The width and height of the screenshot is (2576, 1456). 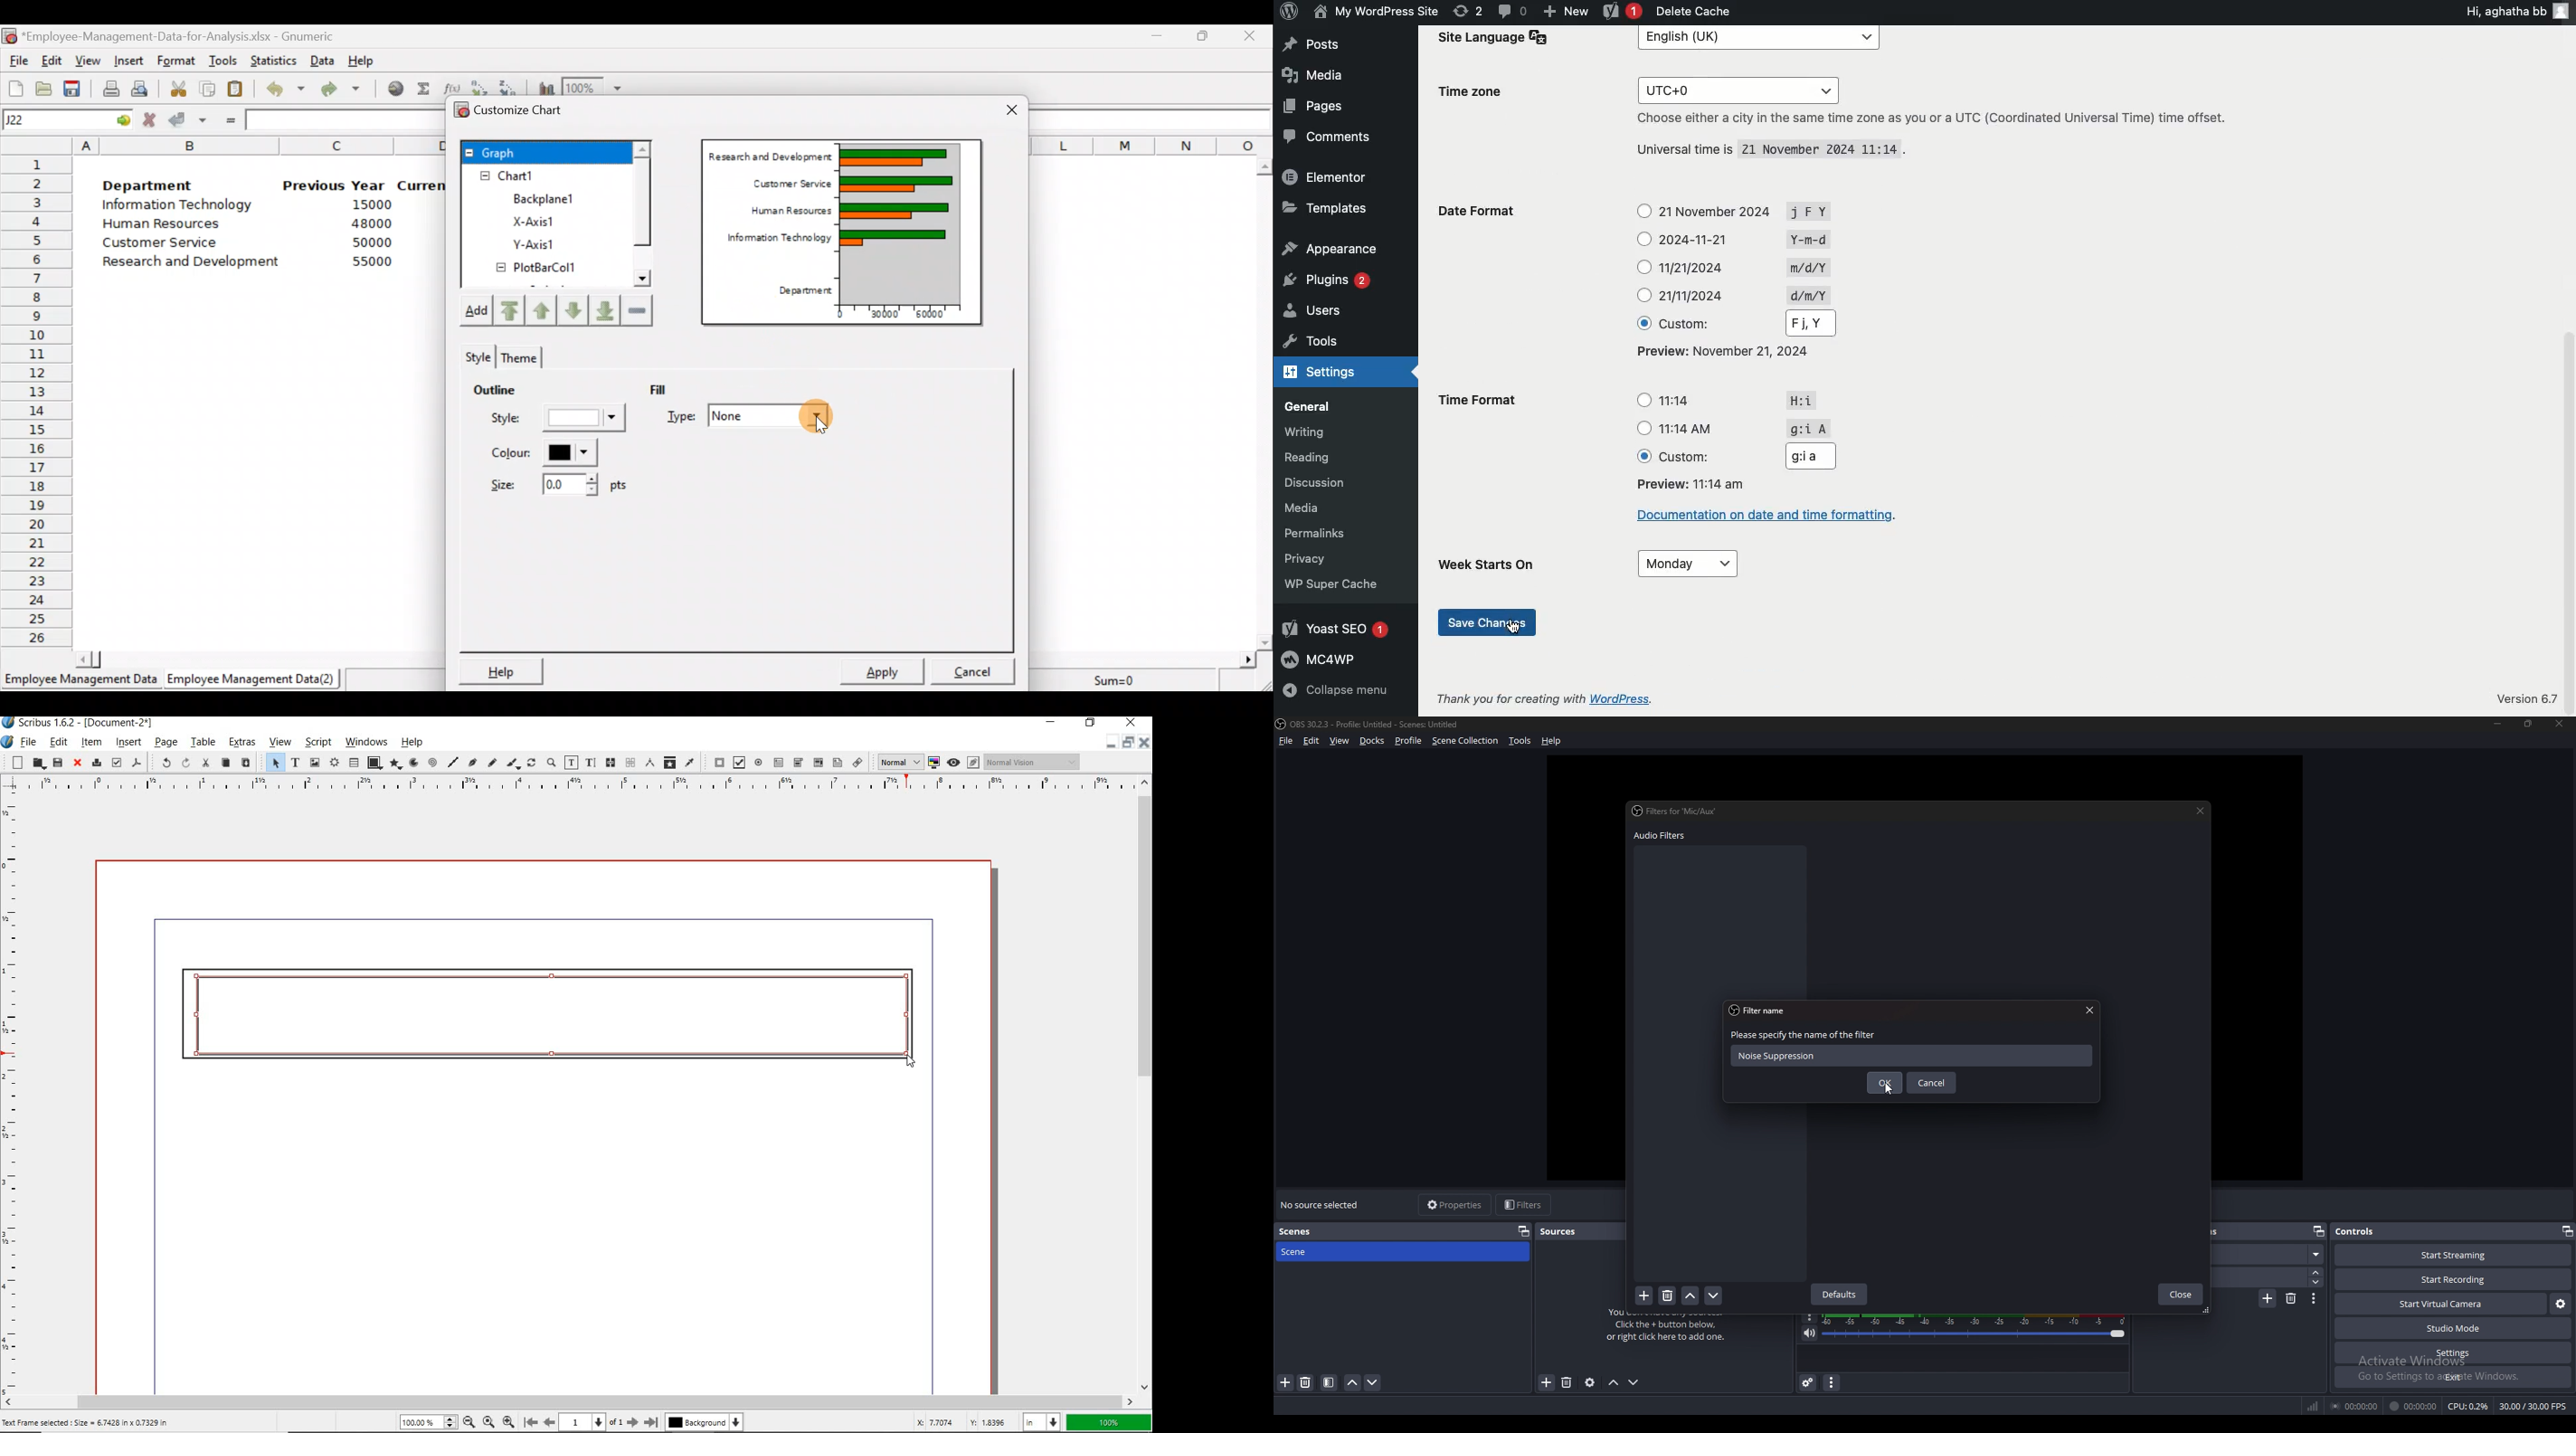 What do you see at coordinates (1890, 1088) in the screenshot?
I see `cursor` at bounding box center [1890, 1088].